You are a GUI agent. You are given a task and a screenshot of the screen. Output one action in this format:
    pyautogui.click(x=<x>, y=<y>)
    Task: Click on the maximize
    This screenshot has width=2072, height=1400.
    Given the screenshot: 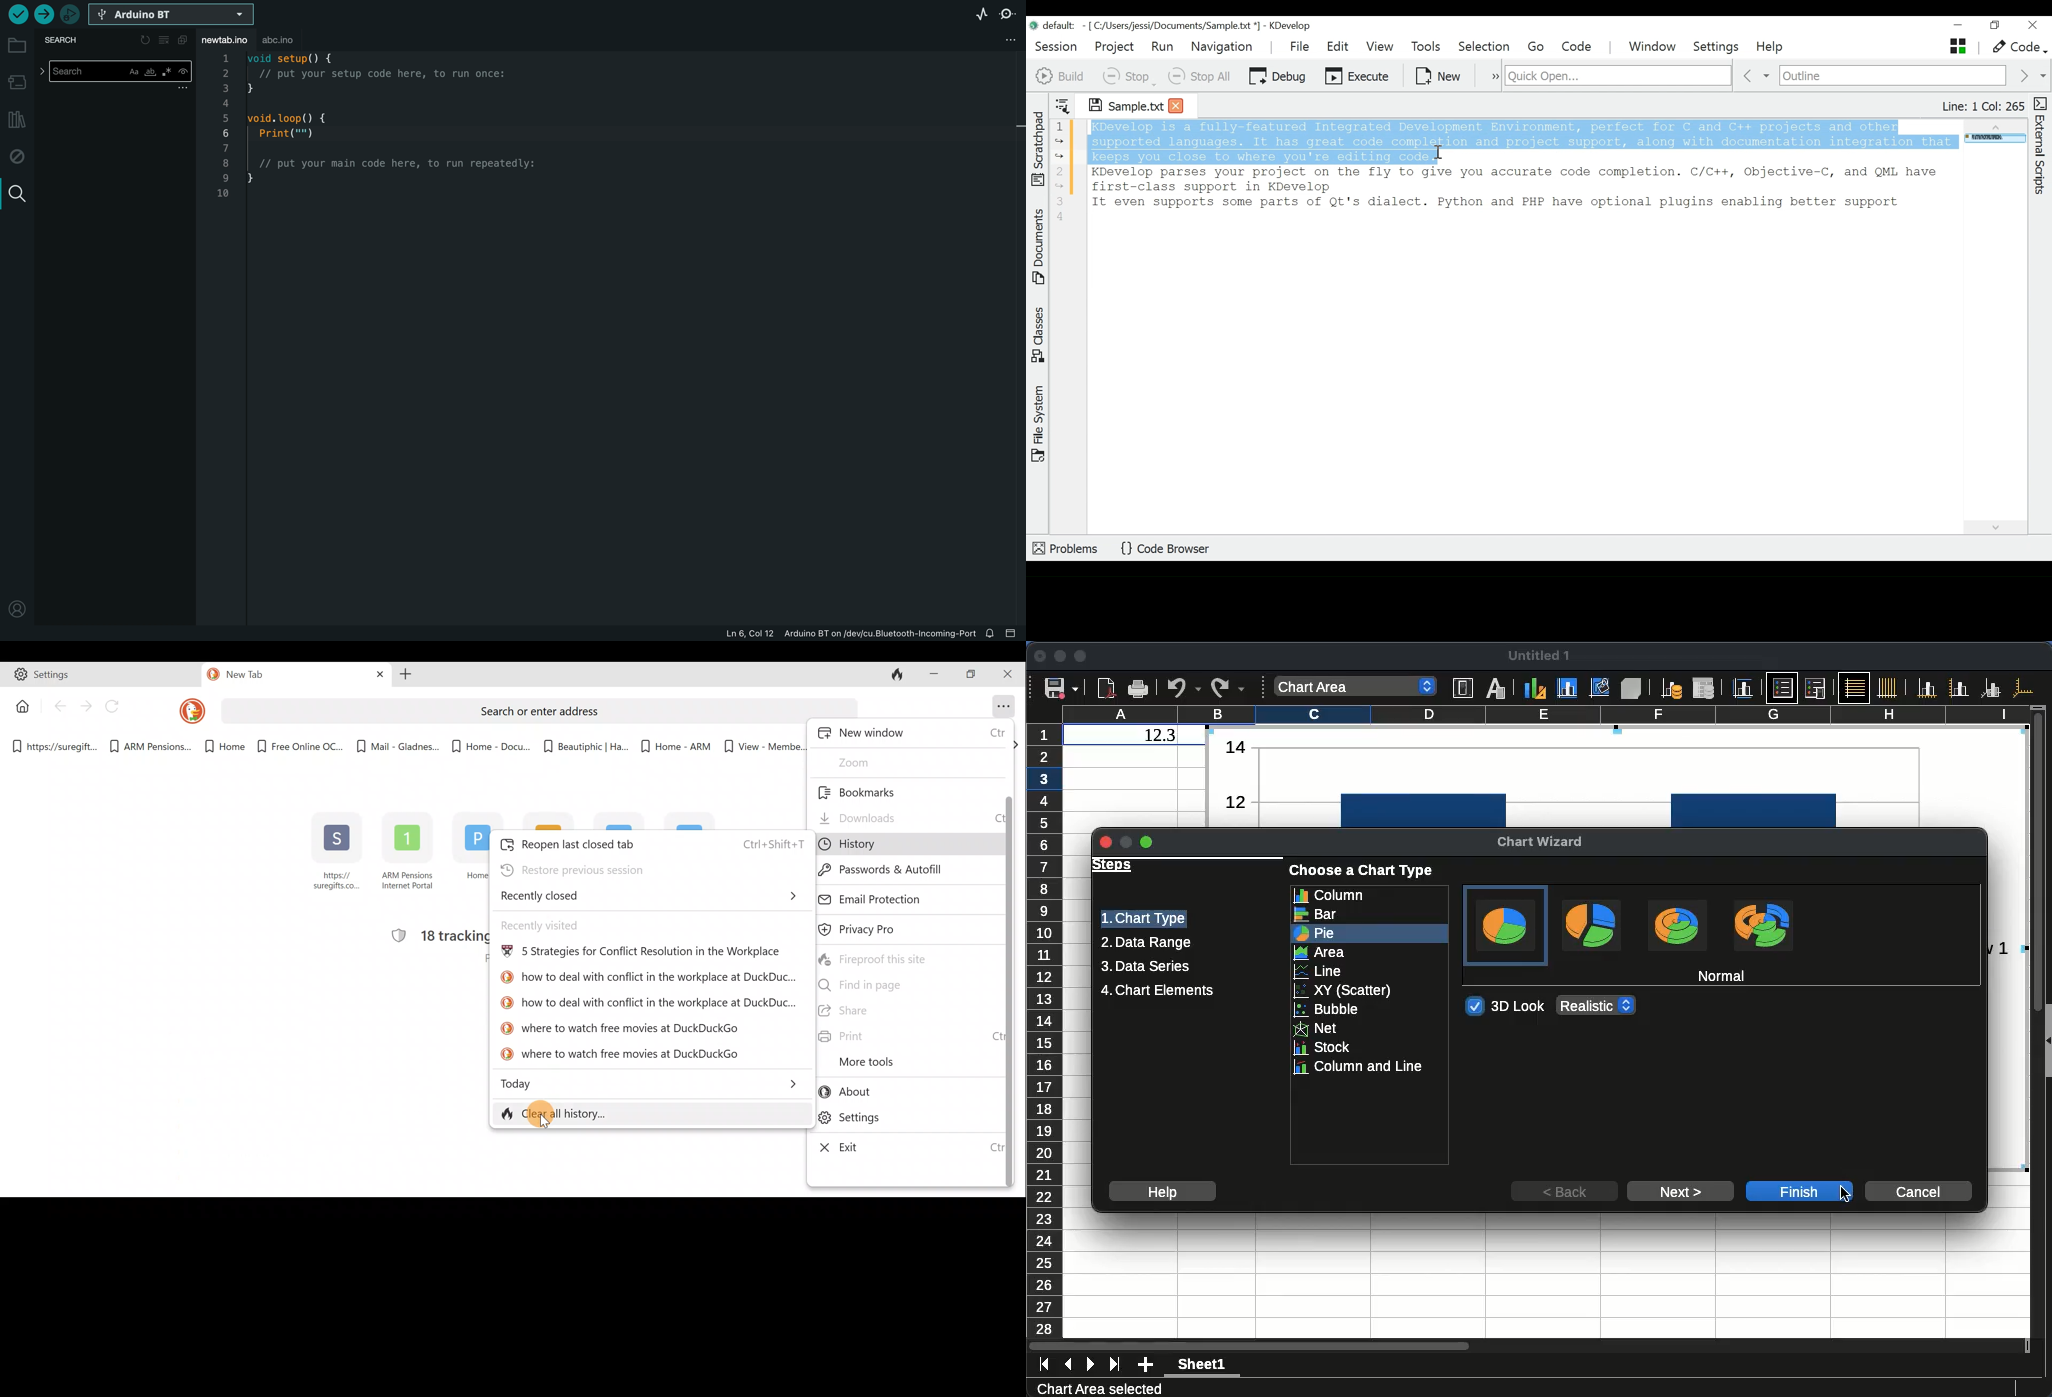 What is the action you would take?
    pyautogui.click(x=1082, y=657)
    